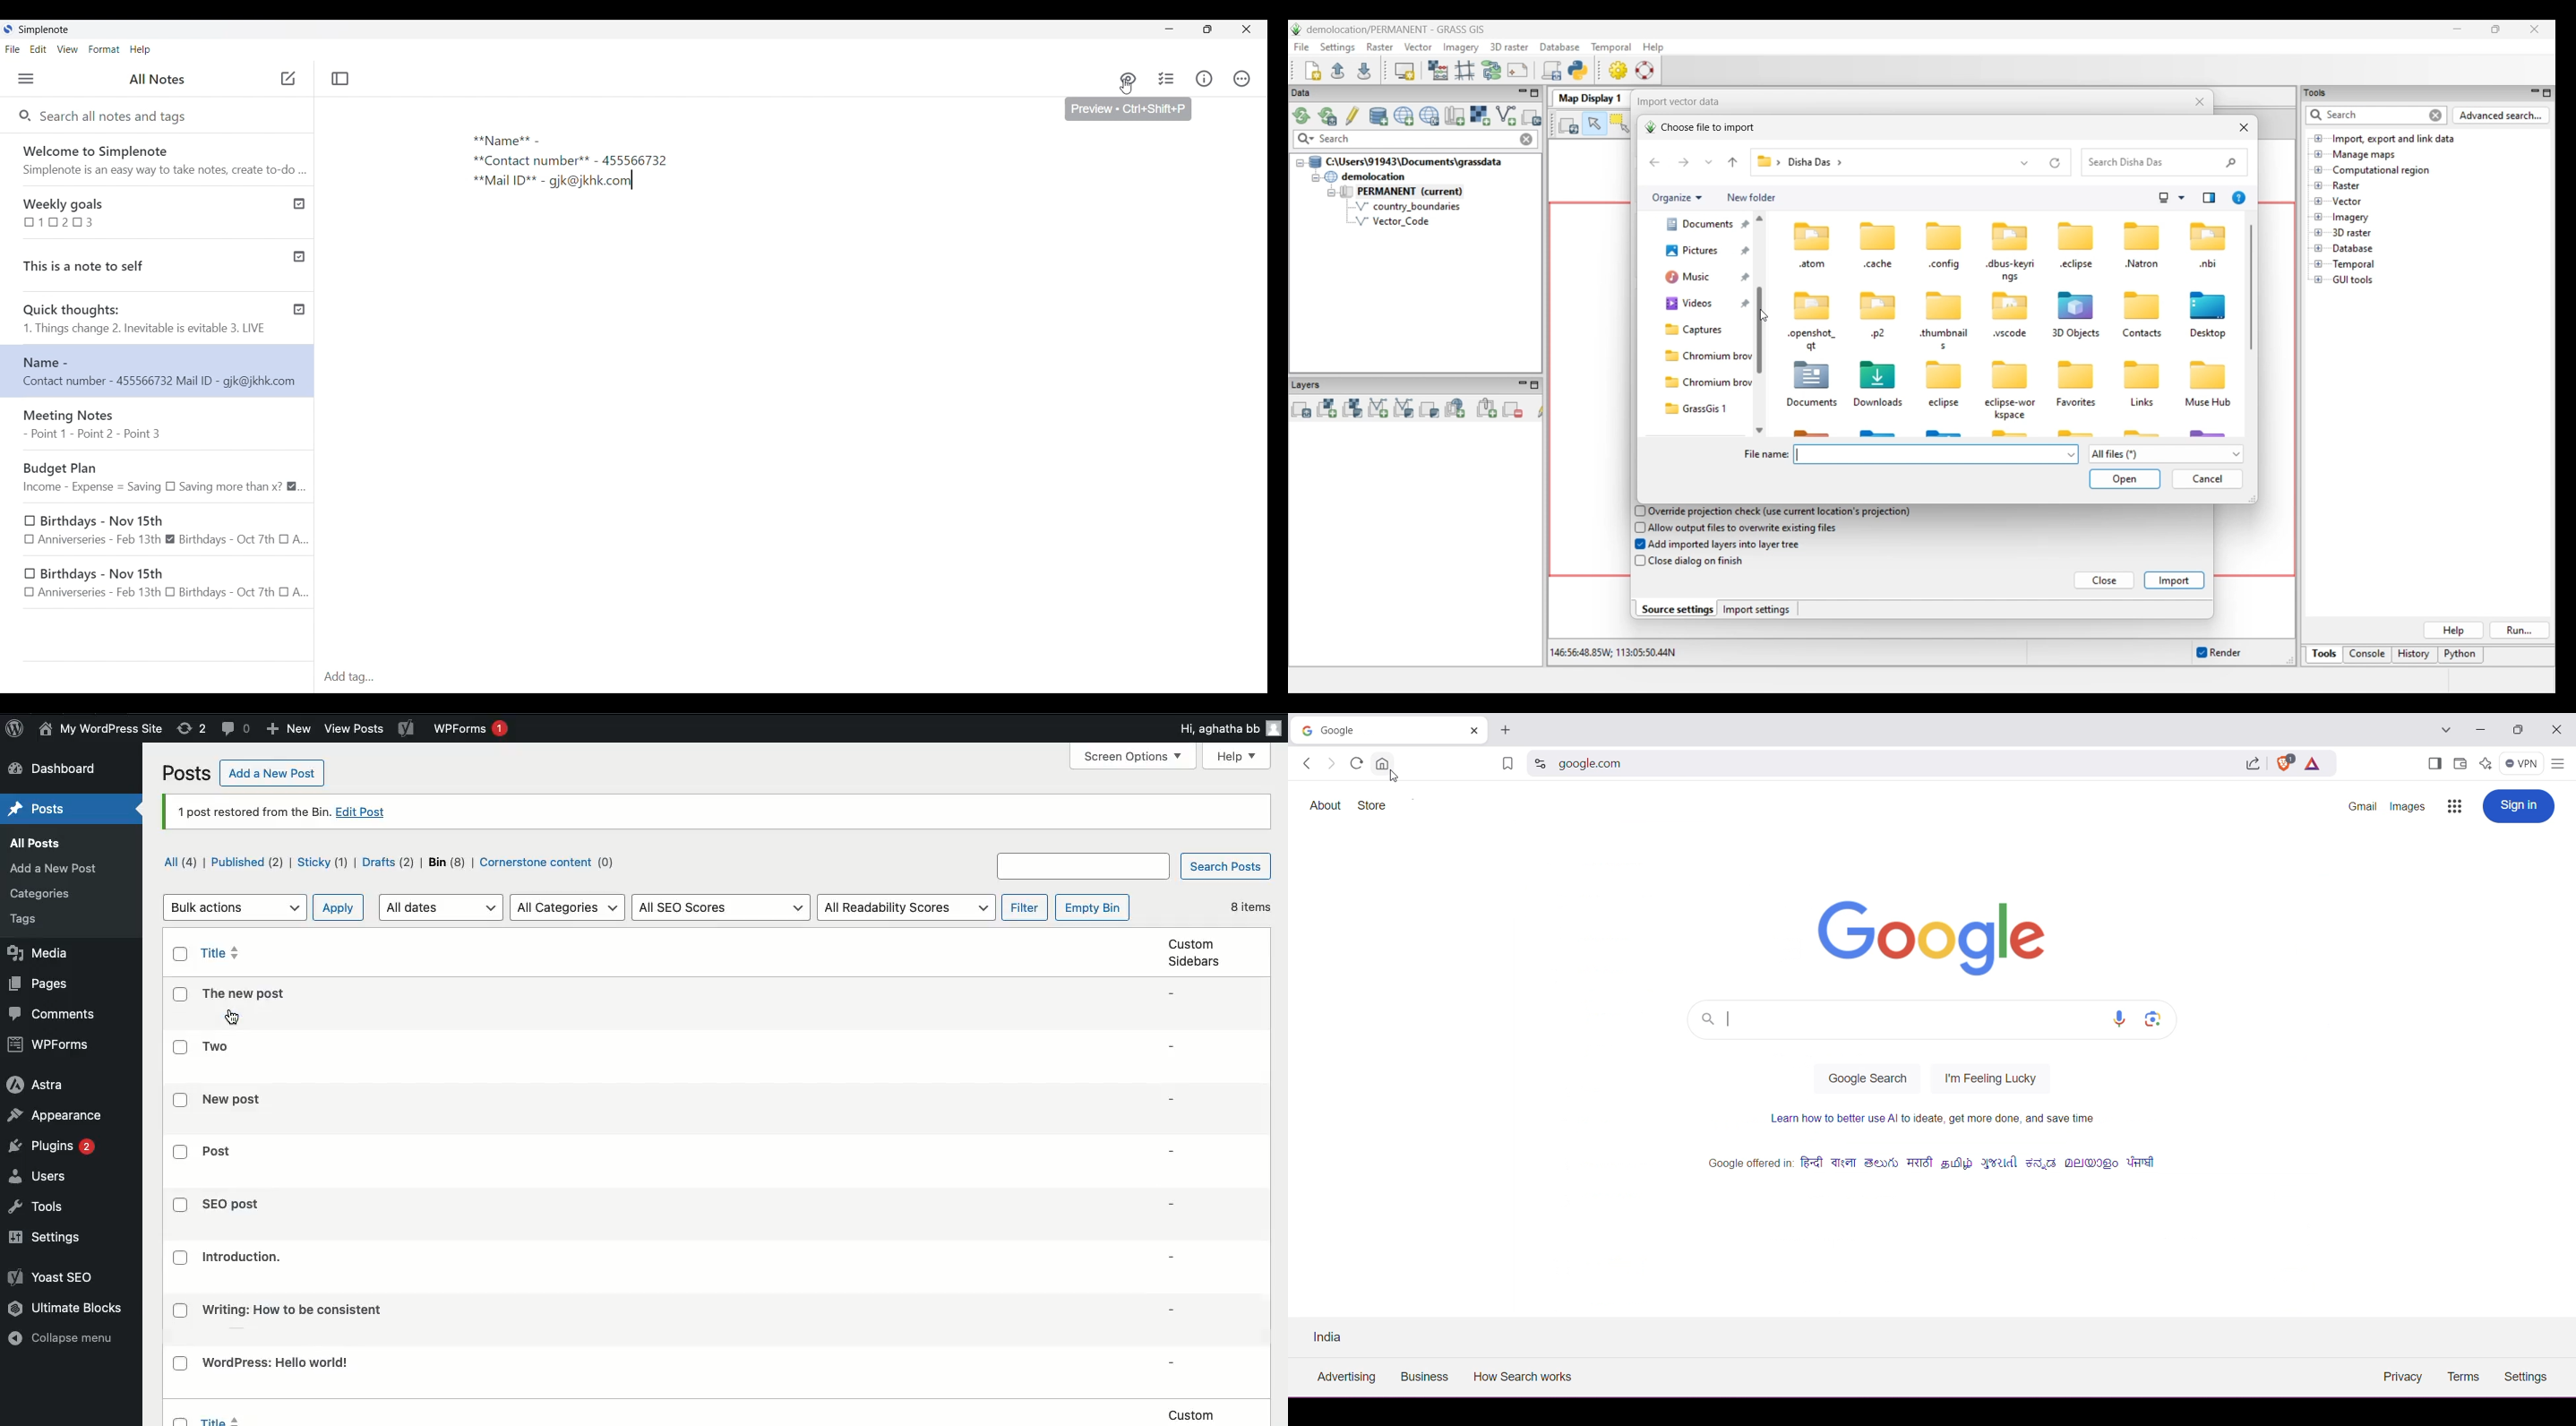 Image resolution: width=2576 pixels, height=1428 pixels. I want to click on Weekly goals, so click(141, 211).